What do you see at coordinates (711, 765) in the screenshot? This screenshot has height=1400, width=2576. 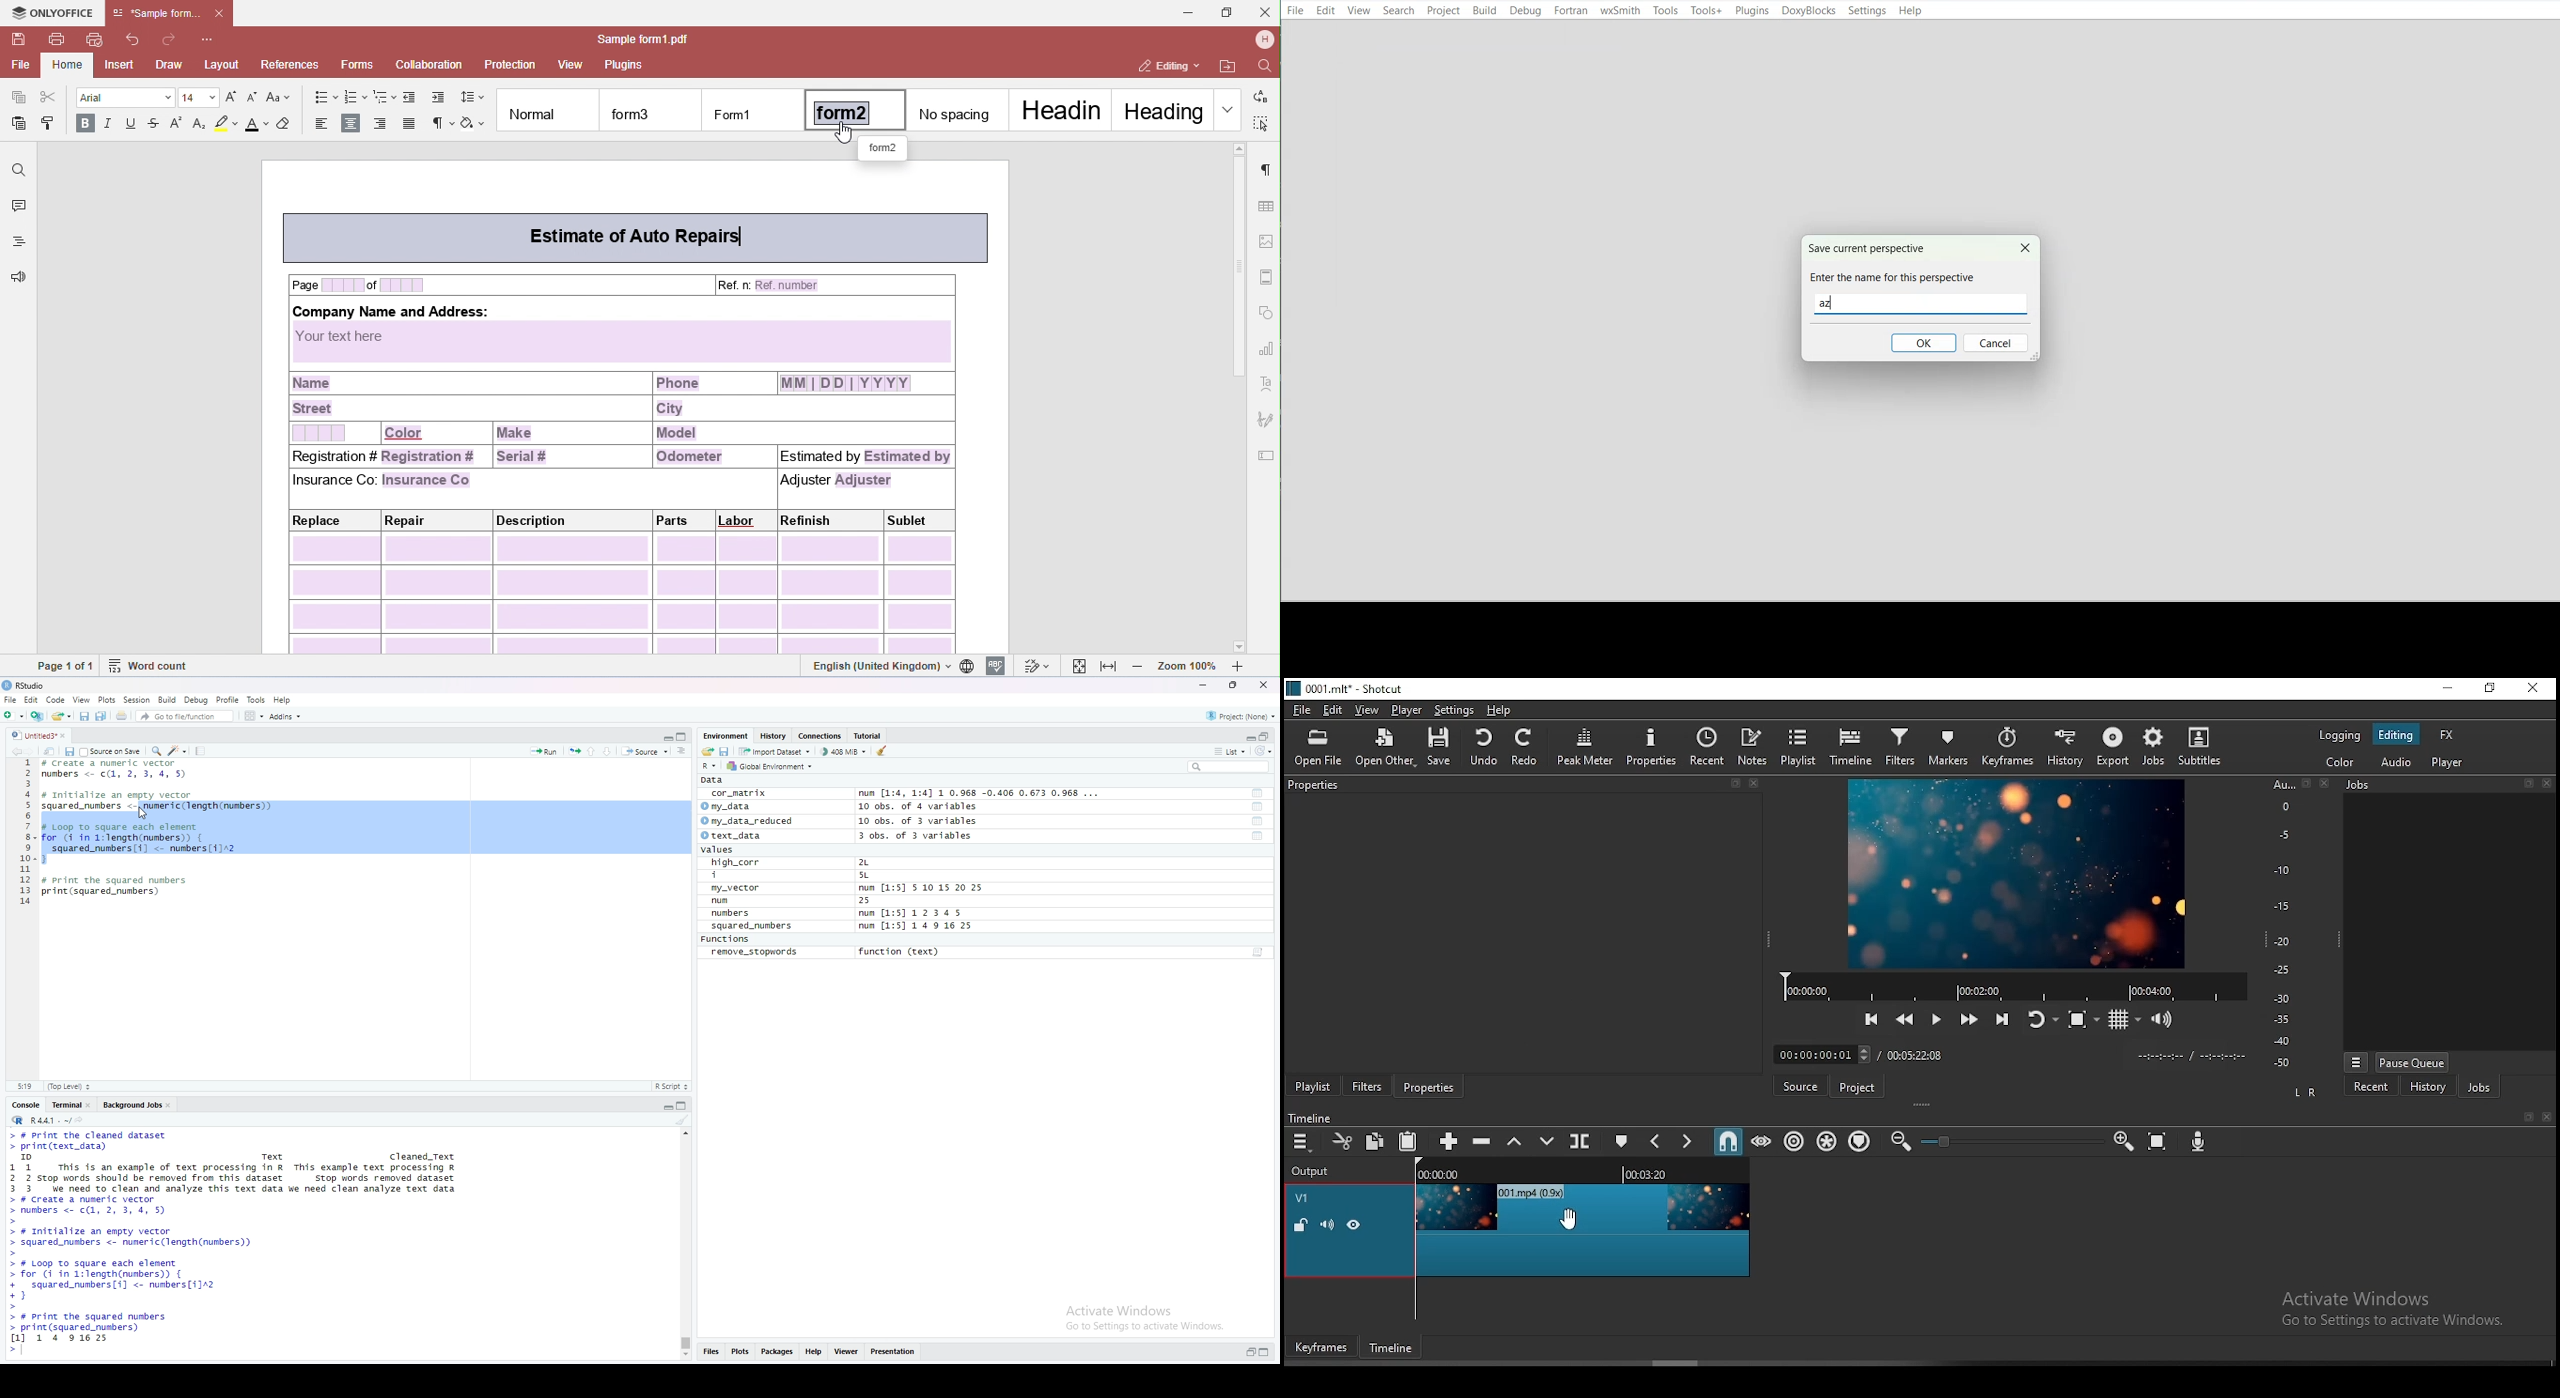 I see `R` at bounding box center [711, 765].